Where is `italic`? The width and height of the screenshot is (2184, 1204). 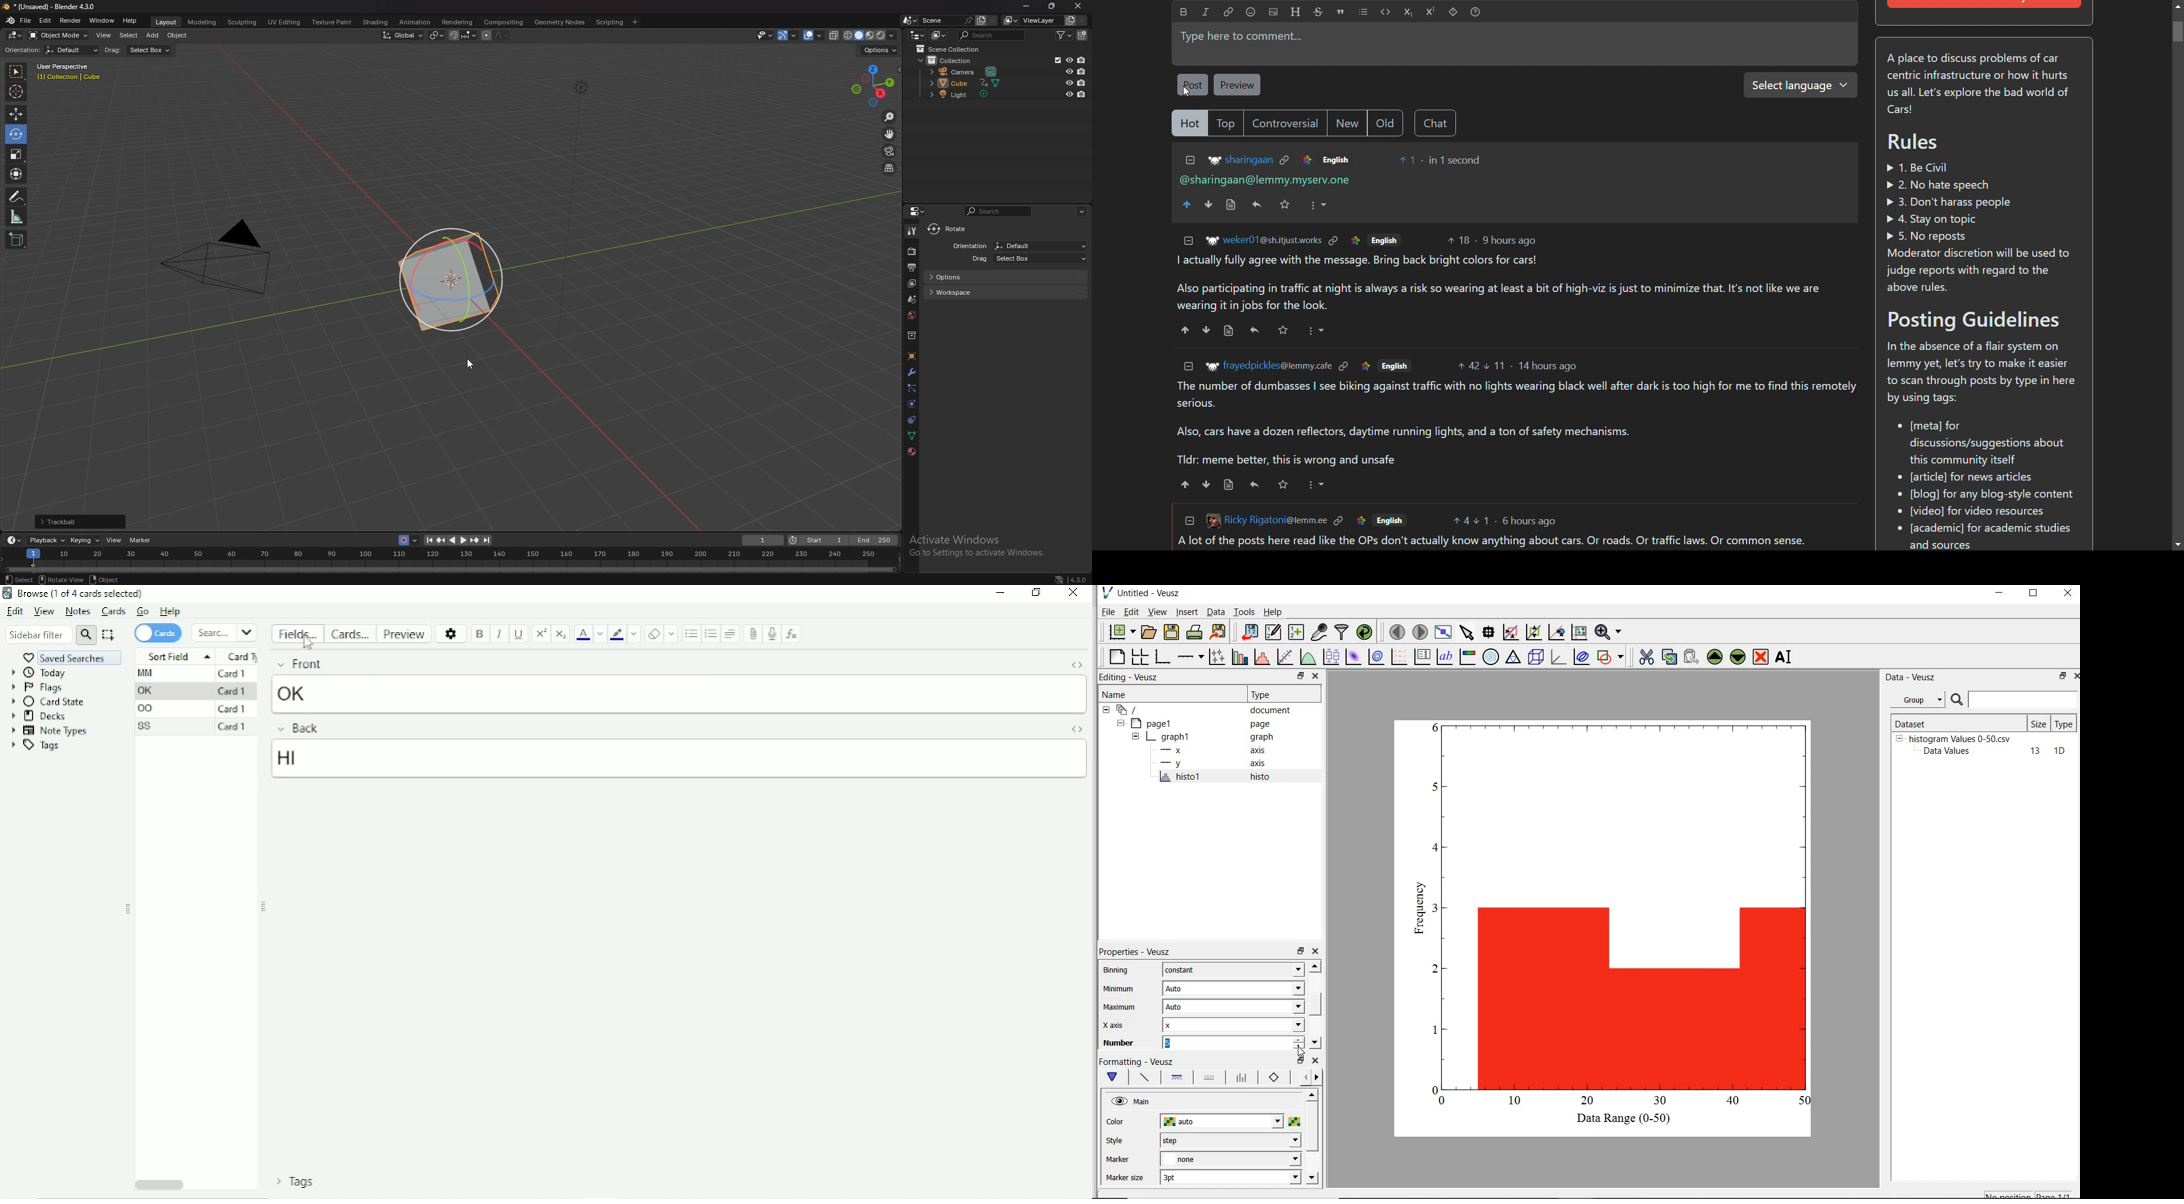
italic is located at coordinates (1206, 13).